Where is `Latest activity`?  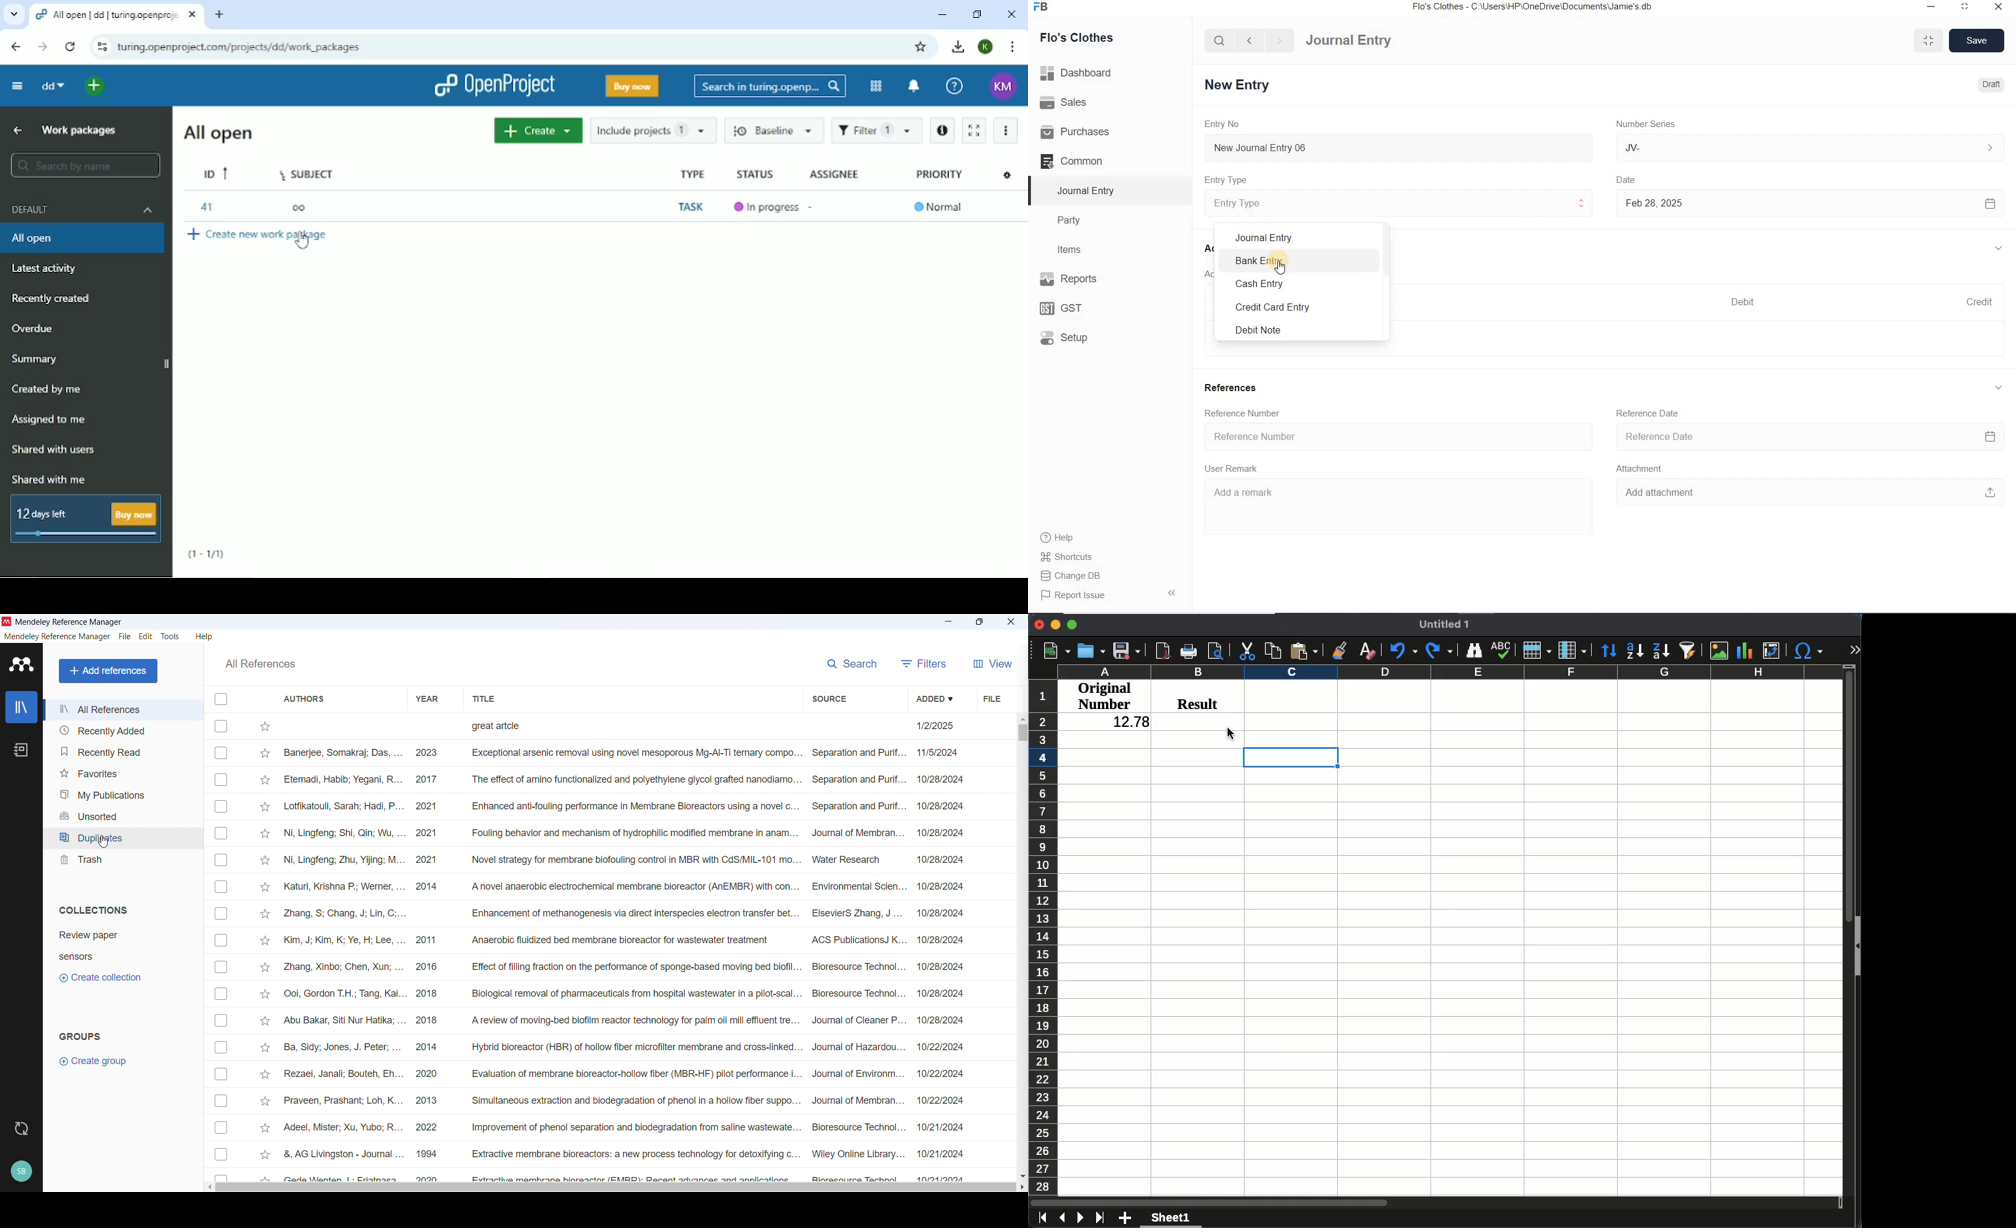
Latest activity is located at coordinates (50, 269).